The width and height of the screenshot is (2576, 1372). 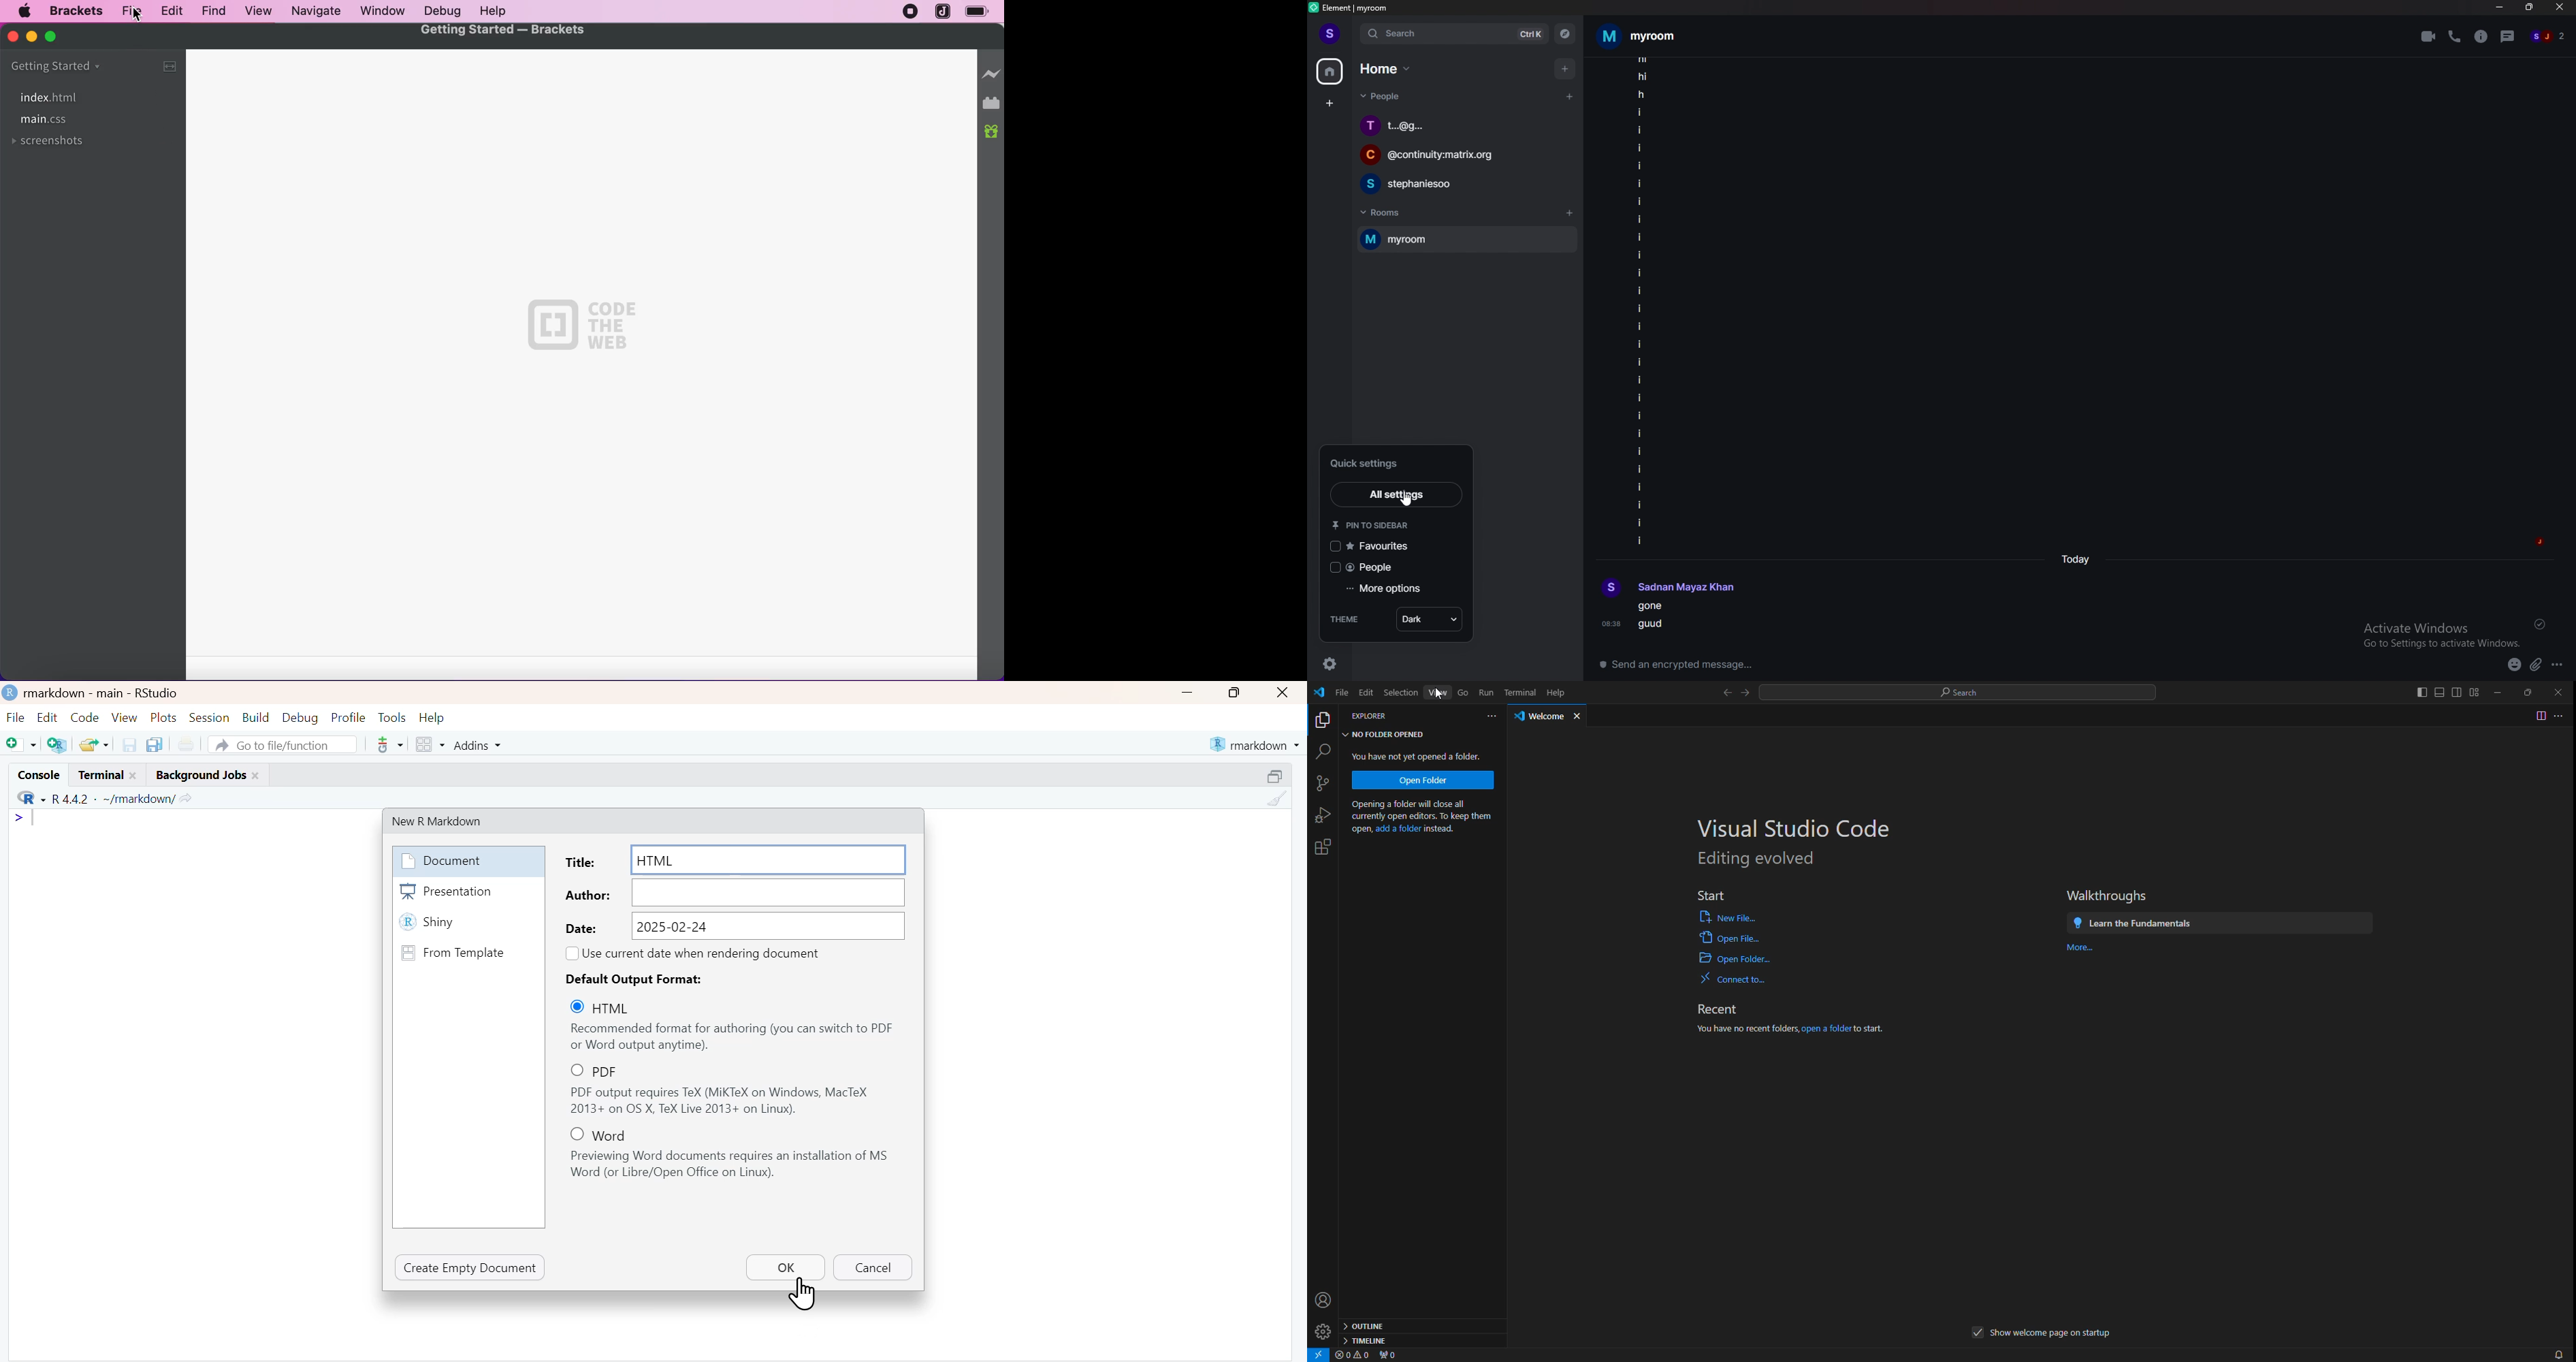 What do you see at coordinates (804, 1295) in the screenshot?
I see `cursor` at bounding box center [804, 1295].